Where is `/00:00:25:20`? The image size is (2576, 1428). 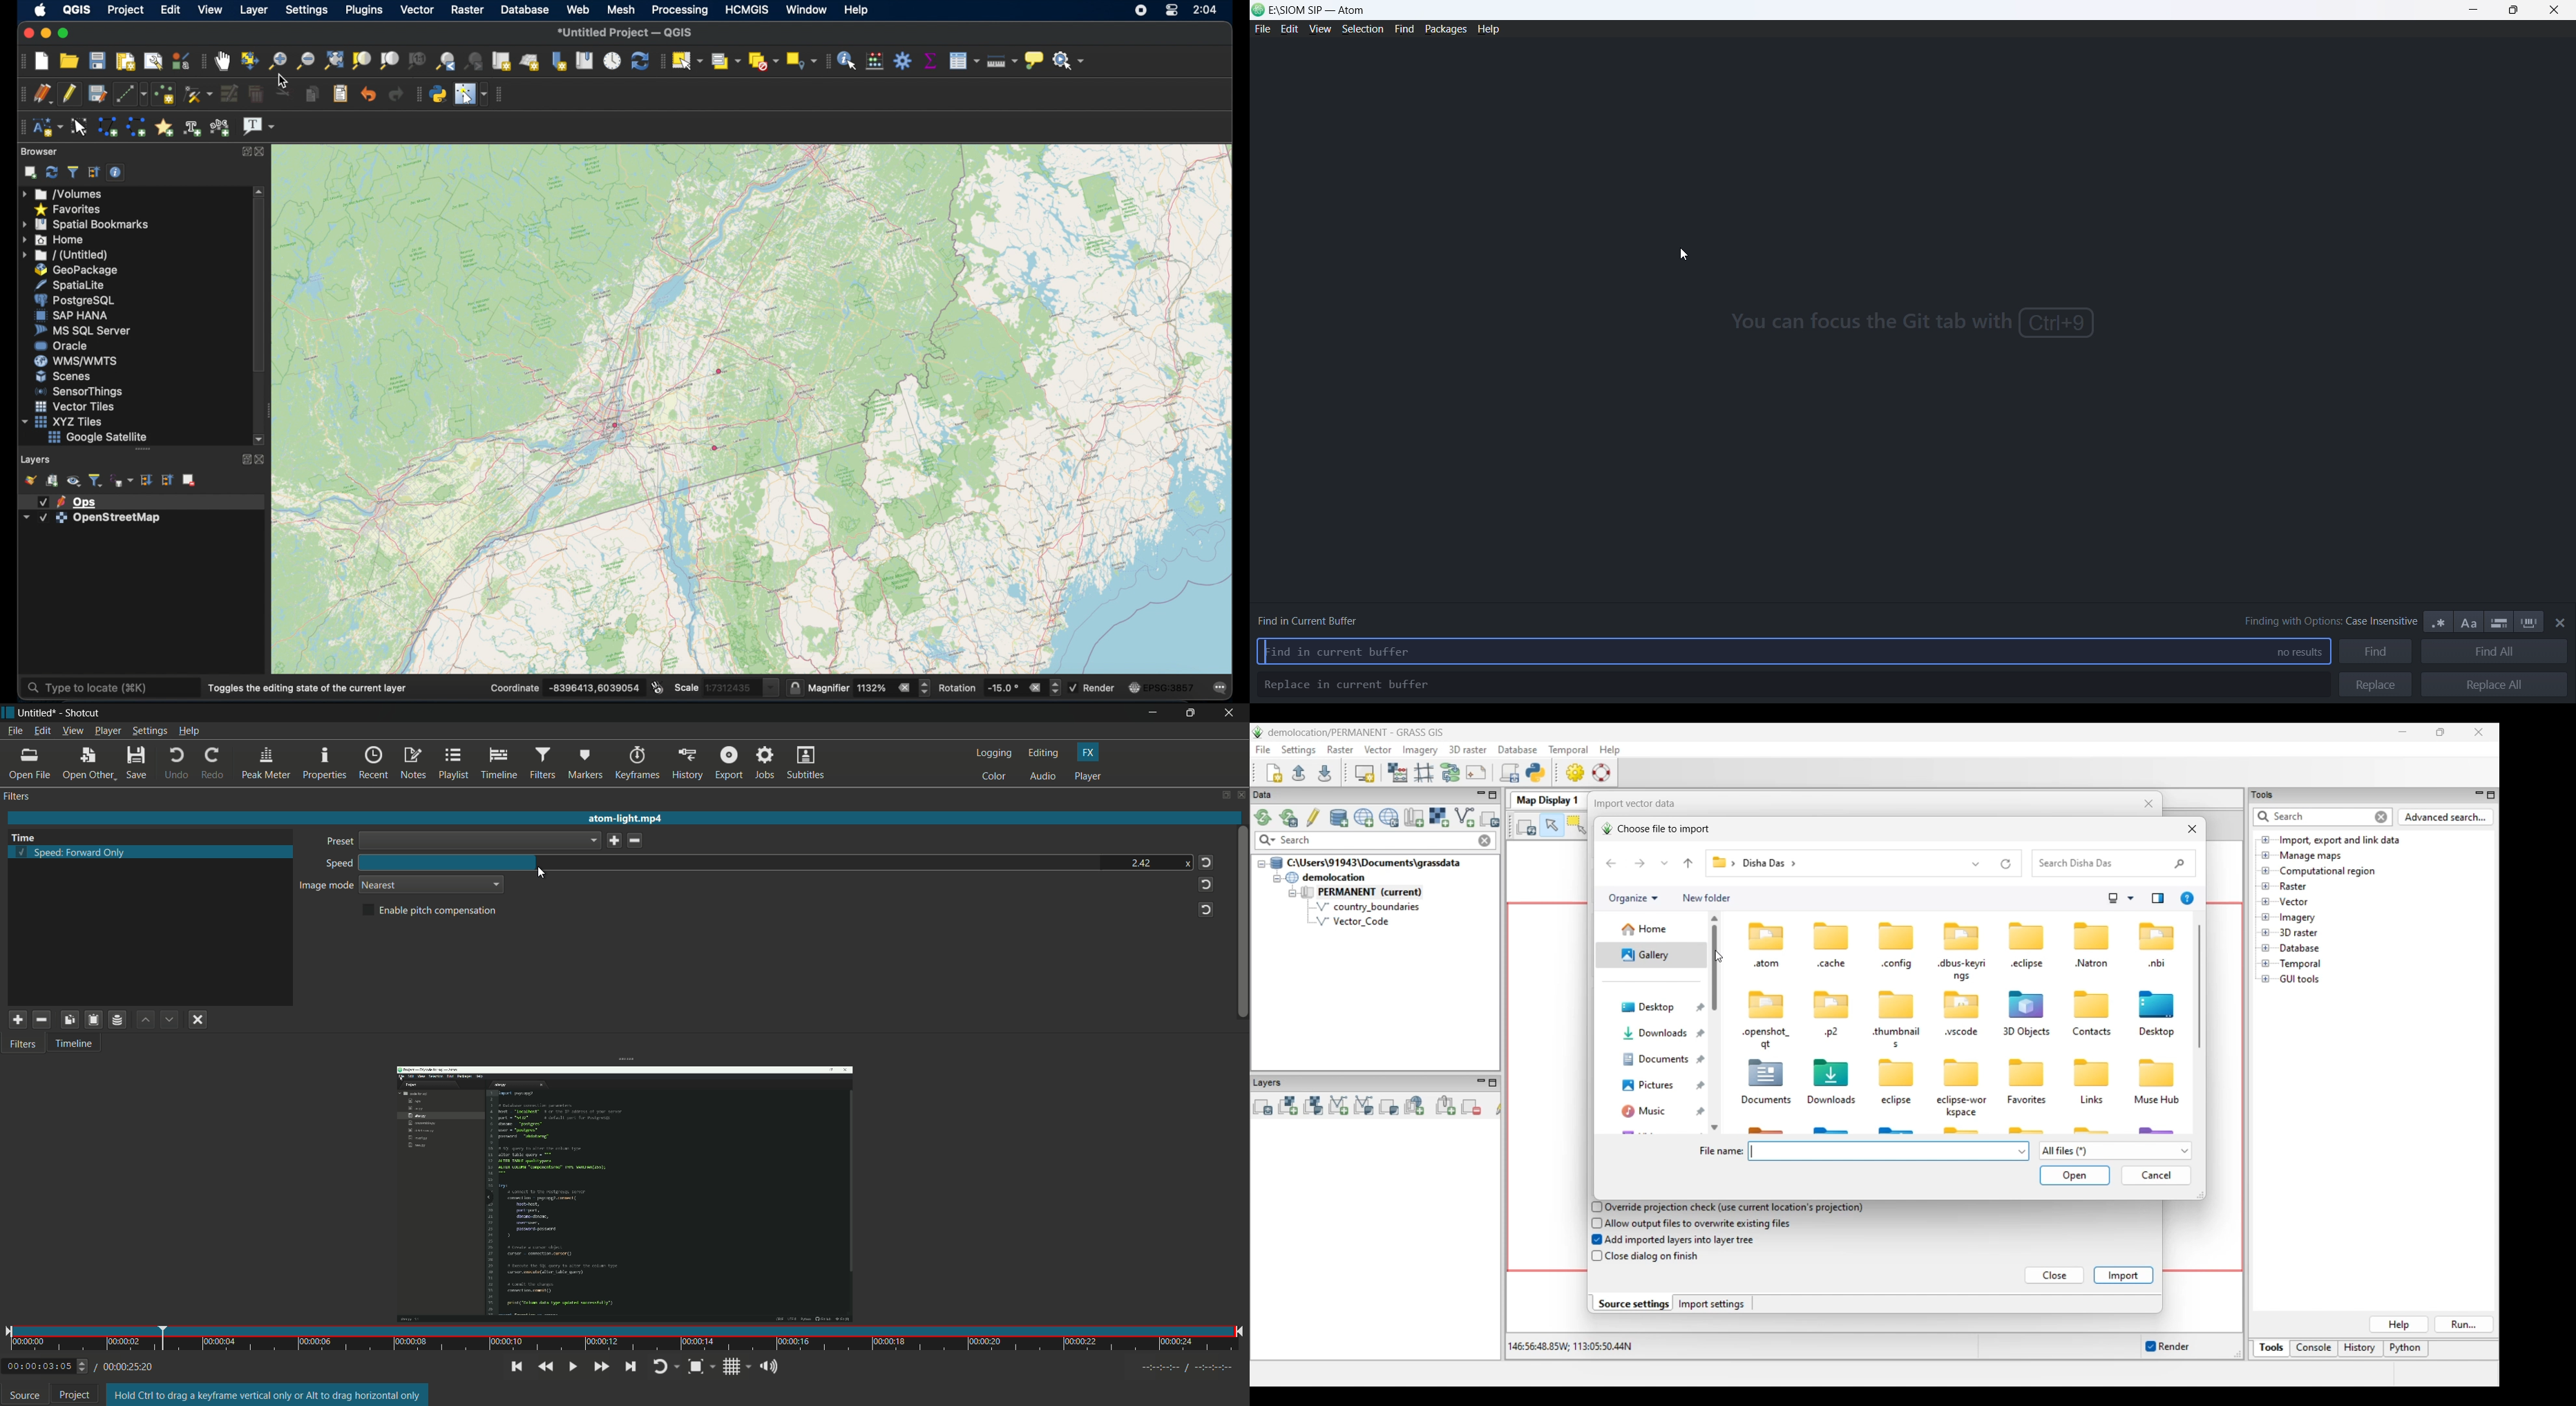 /00:00:25:20 is located at coordinates (128, 1367).